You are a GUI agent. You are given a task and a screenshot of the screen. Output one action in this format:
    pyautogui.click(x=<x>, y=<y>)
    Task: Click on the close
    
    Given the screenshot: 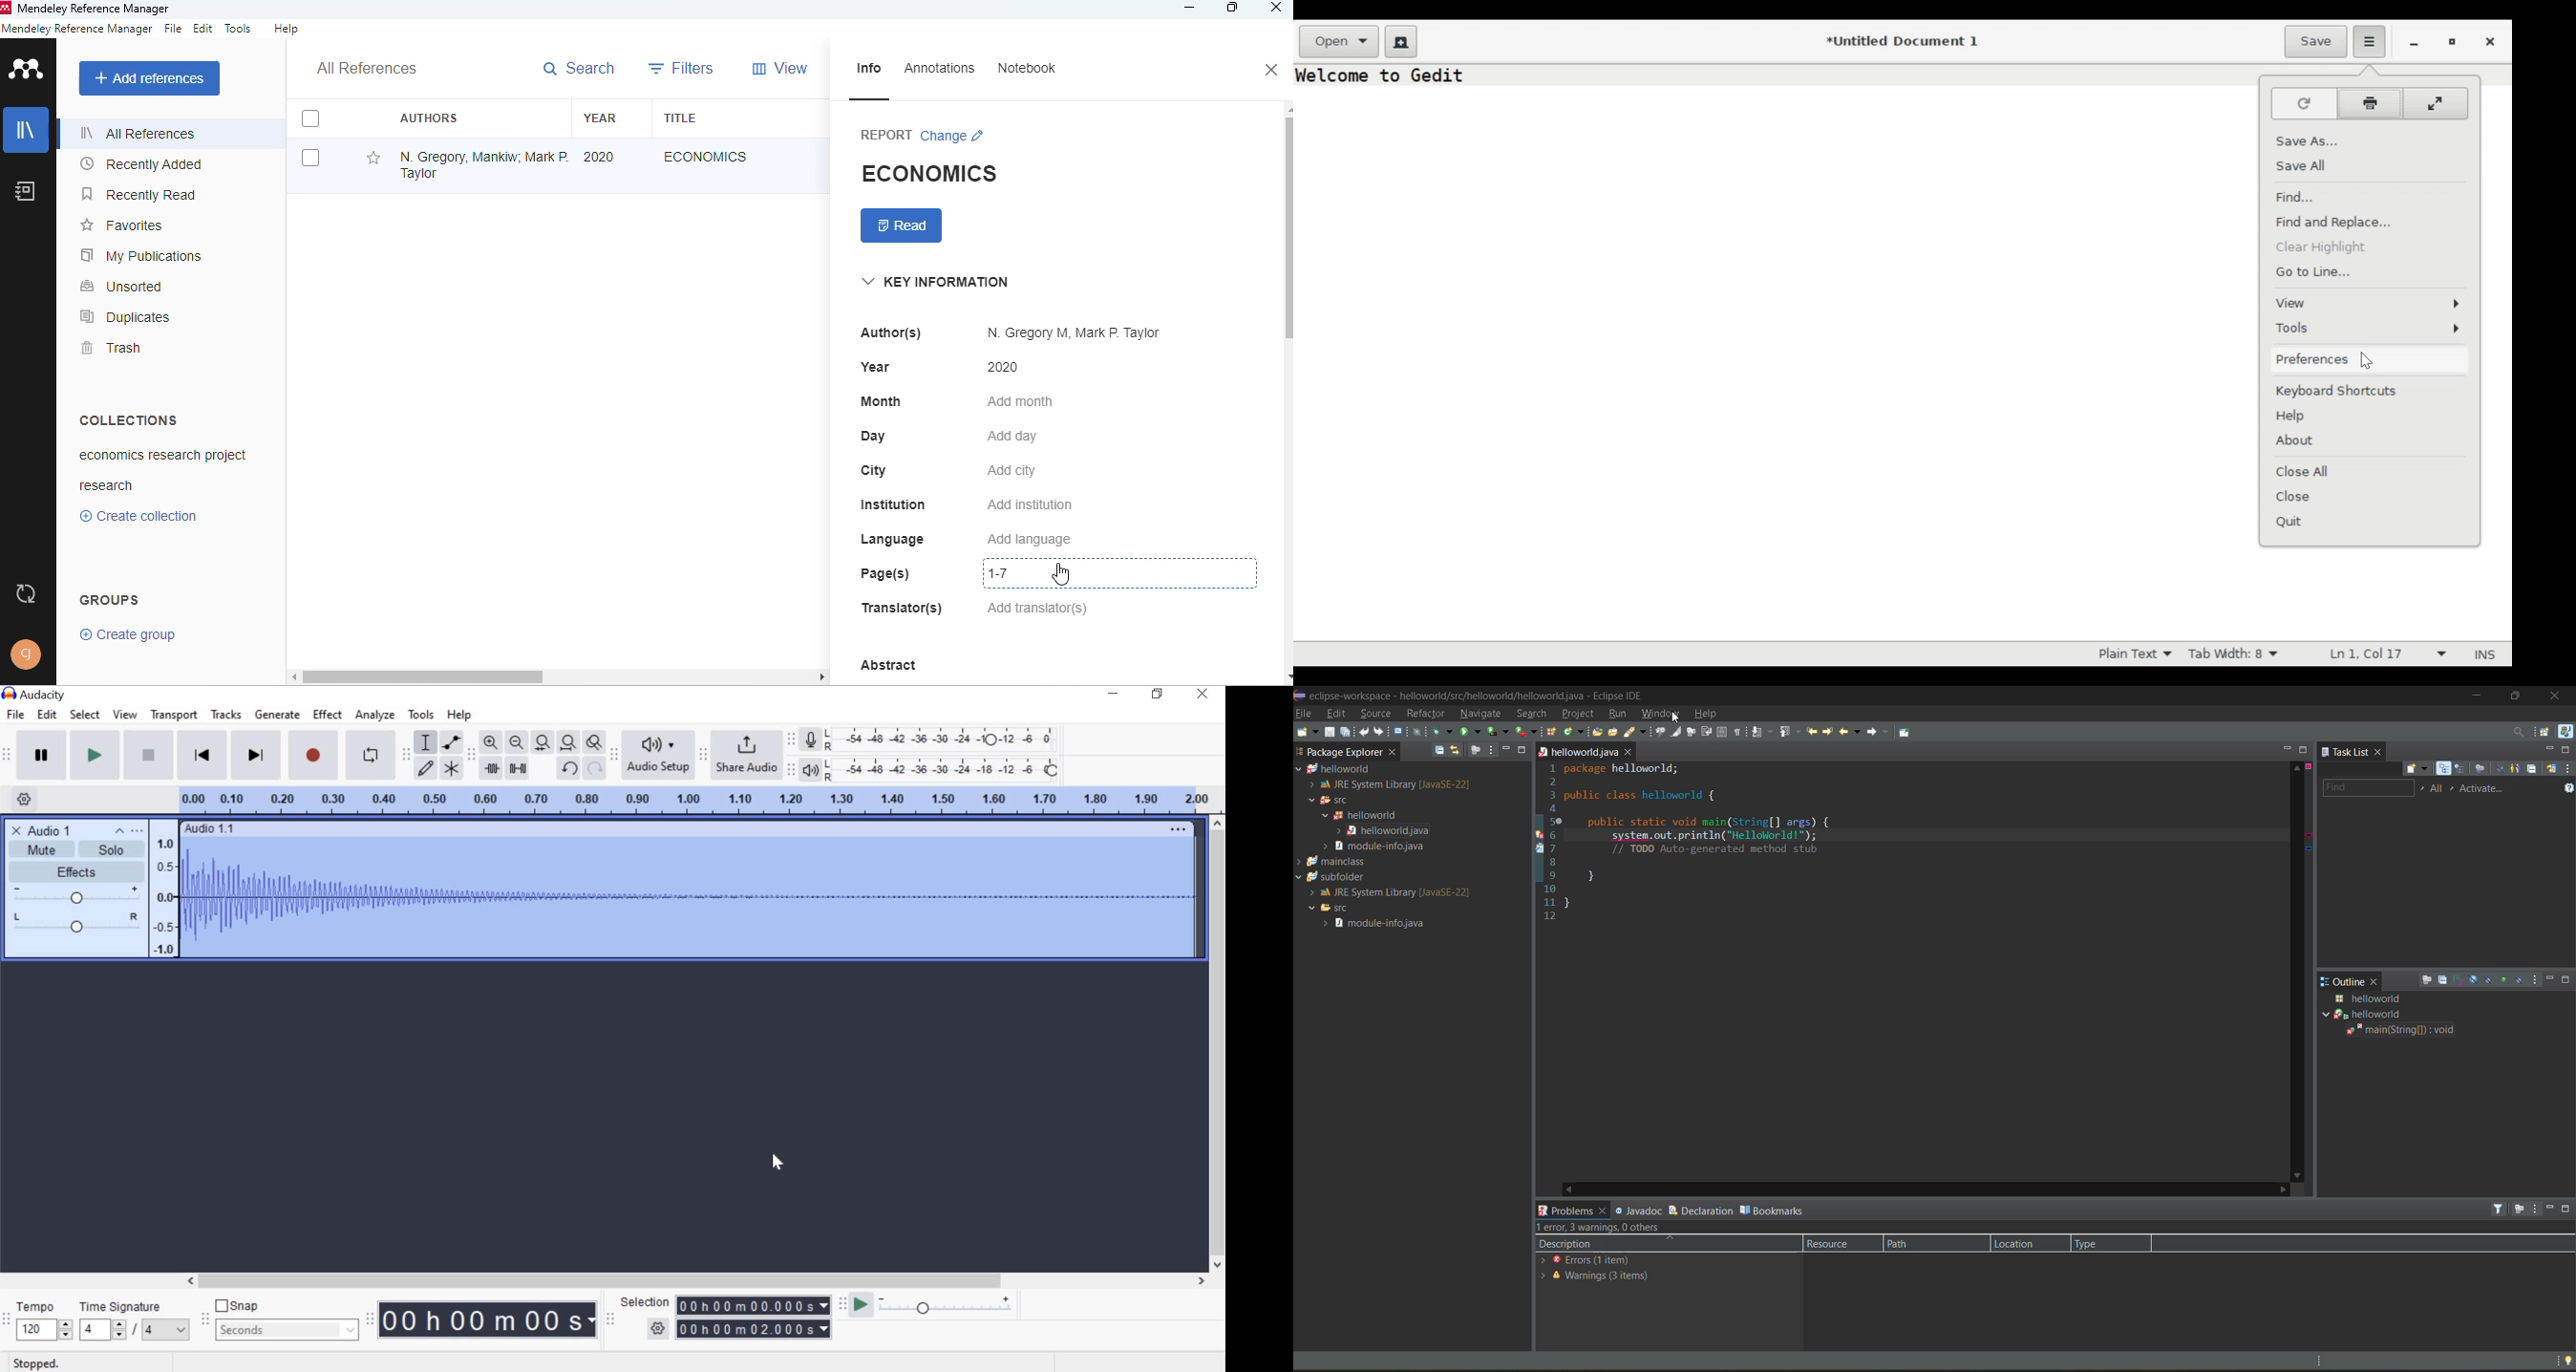 What is the action you would take?
    pyautogui.click(x=2377, y=981)
    